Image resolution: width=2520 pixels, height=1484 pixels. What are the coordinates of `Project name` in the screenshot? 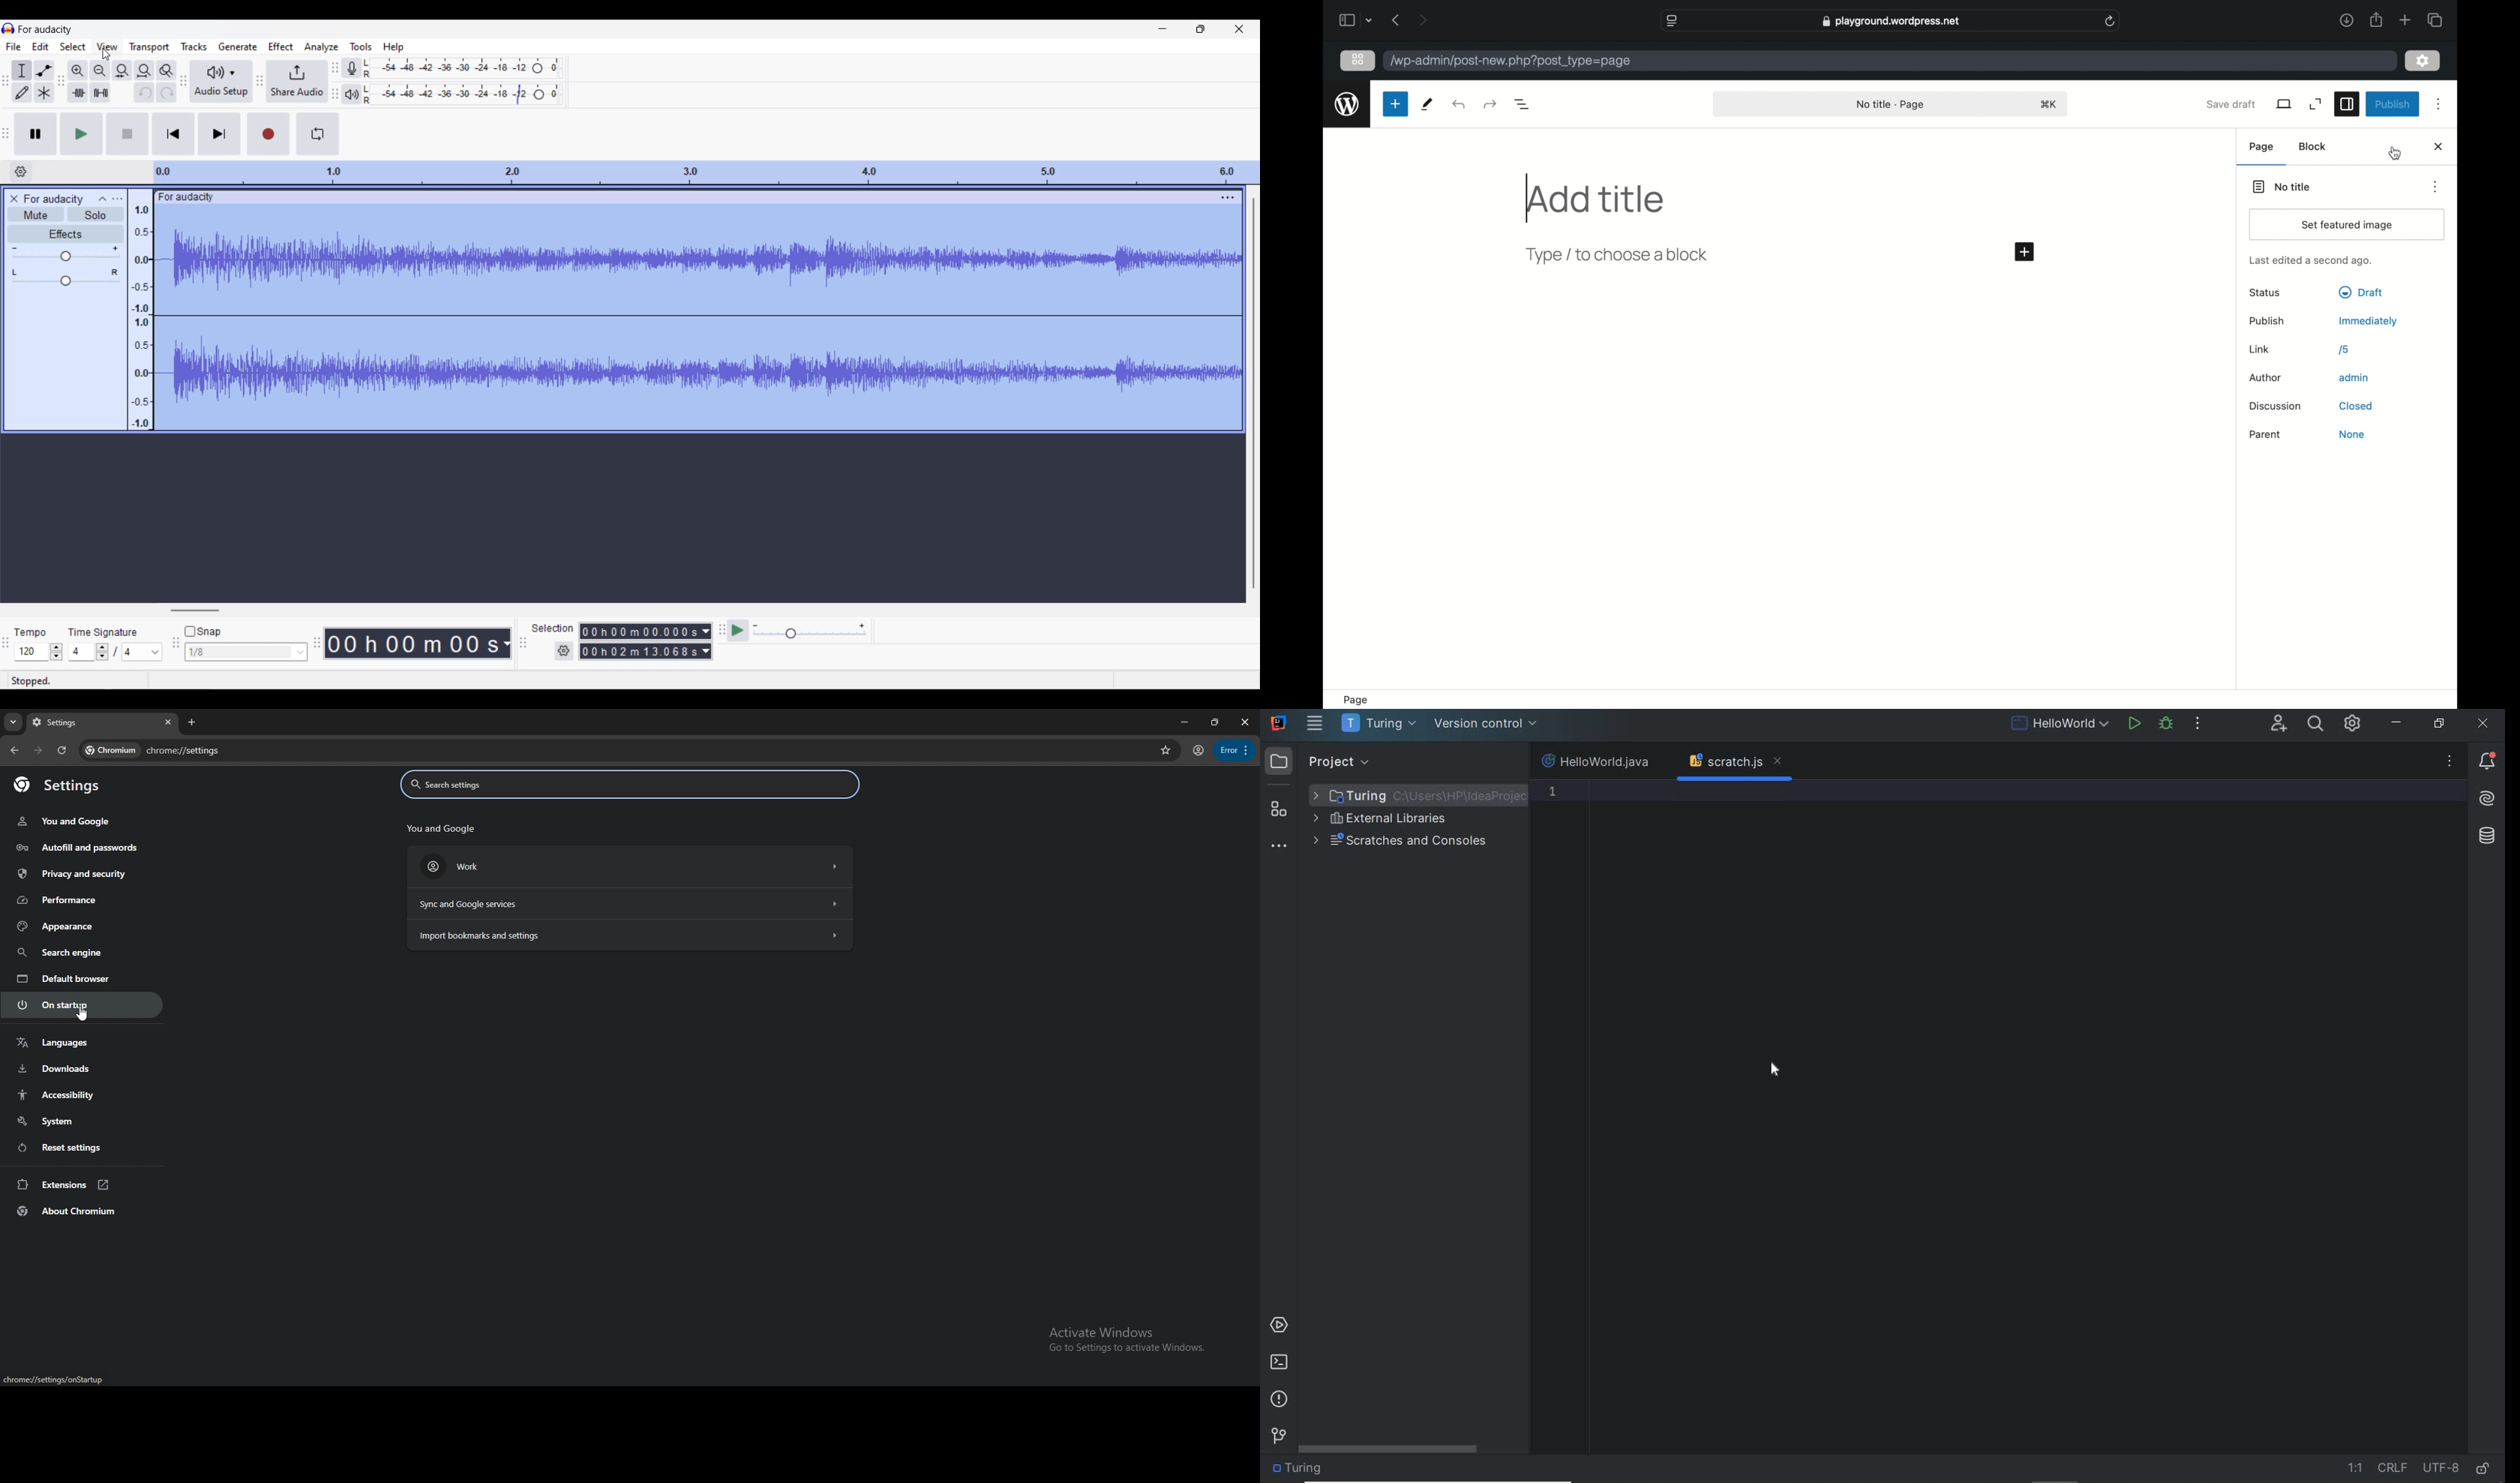 It's located at (46, 30).